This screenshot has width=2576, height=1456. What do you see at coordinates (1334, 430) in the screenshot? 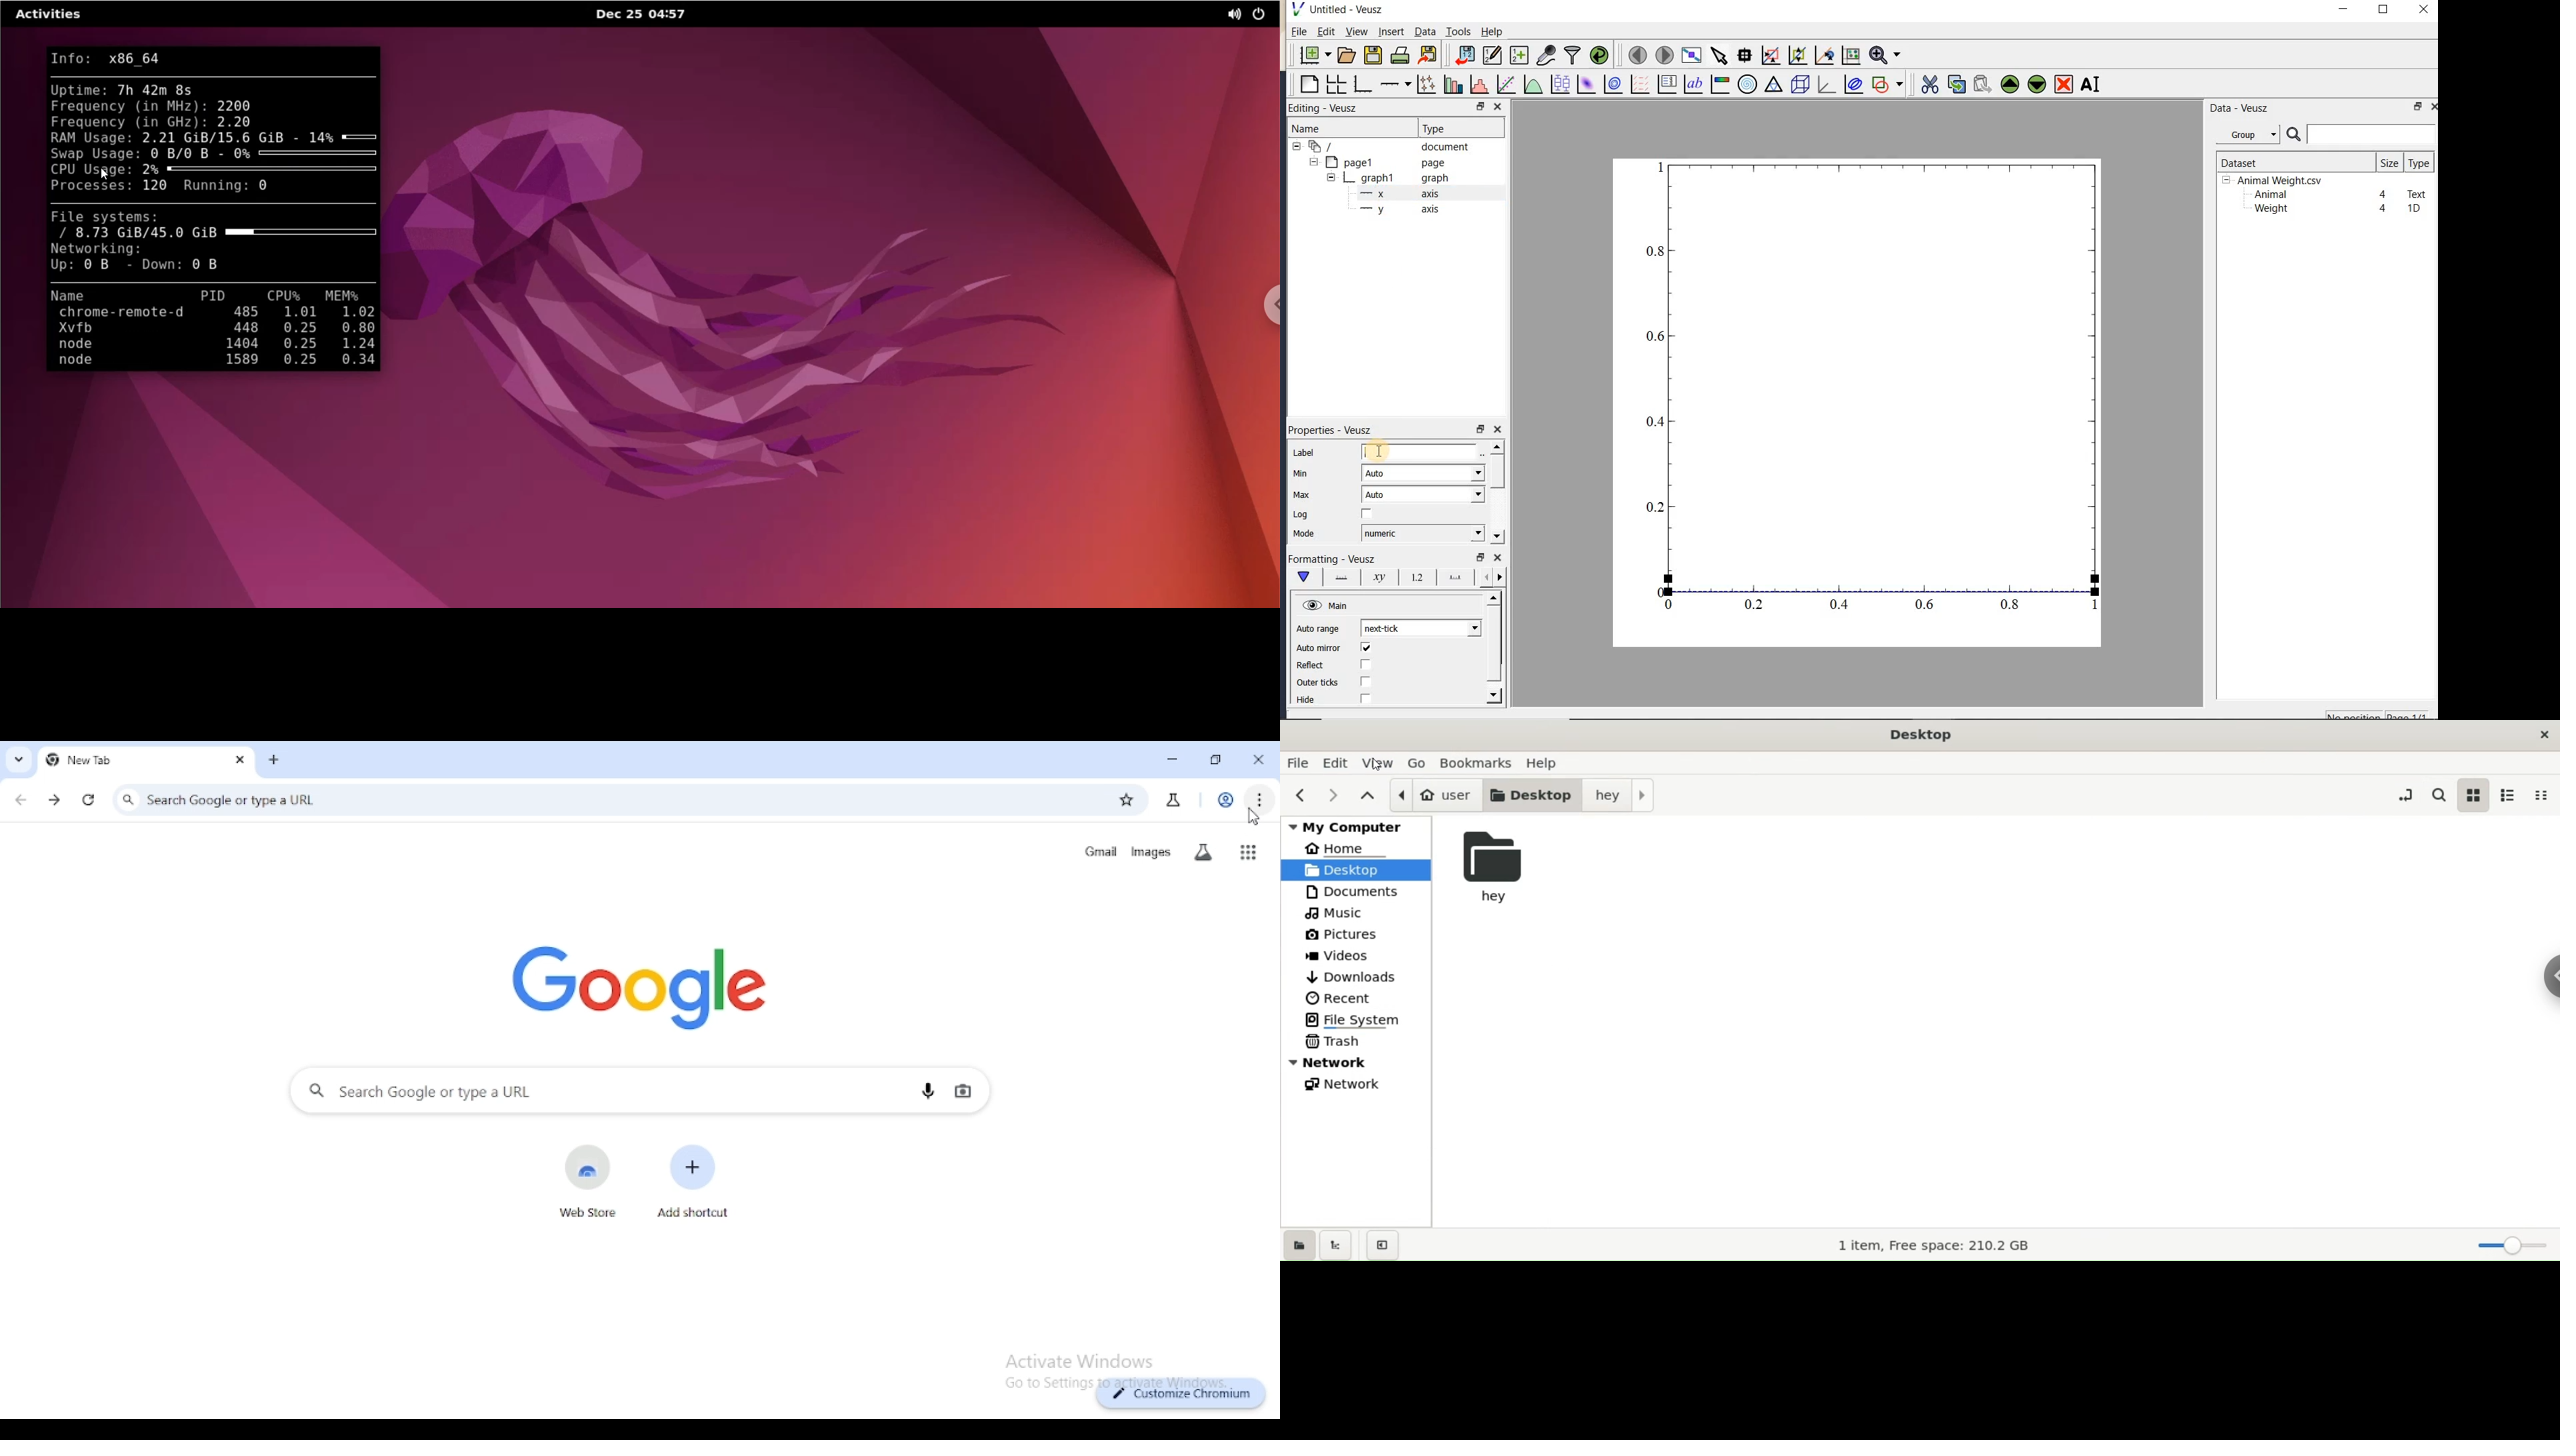
I see `Properties - Veusz` at bounding box center [1334, 430].